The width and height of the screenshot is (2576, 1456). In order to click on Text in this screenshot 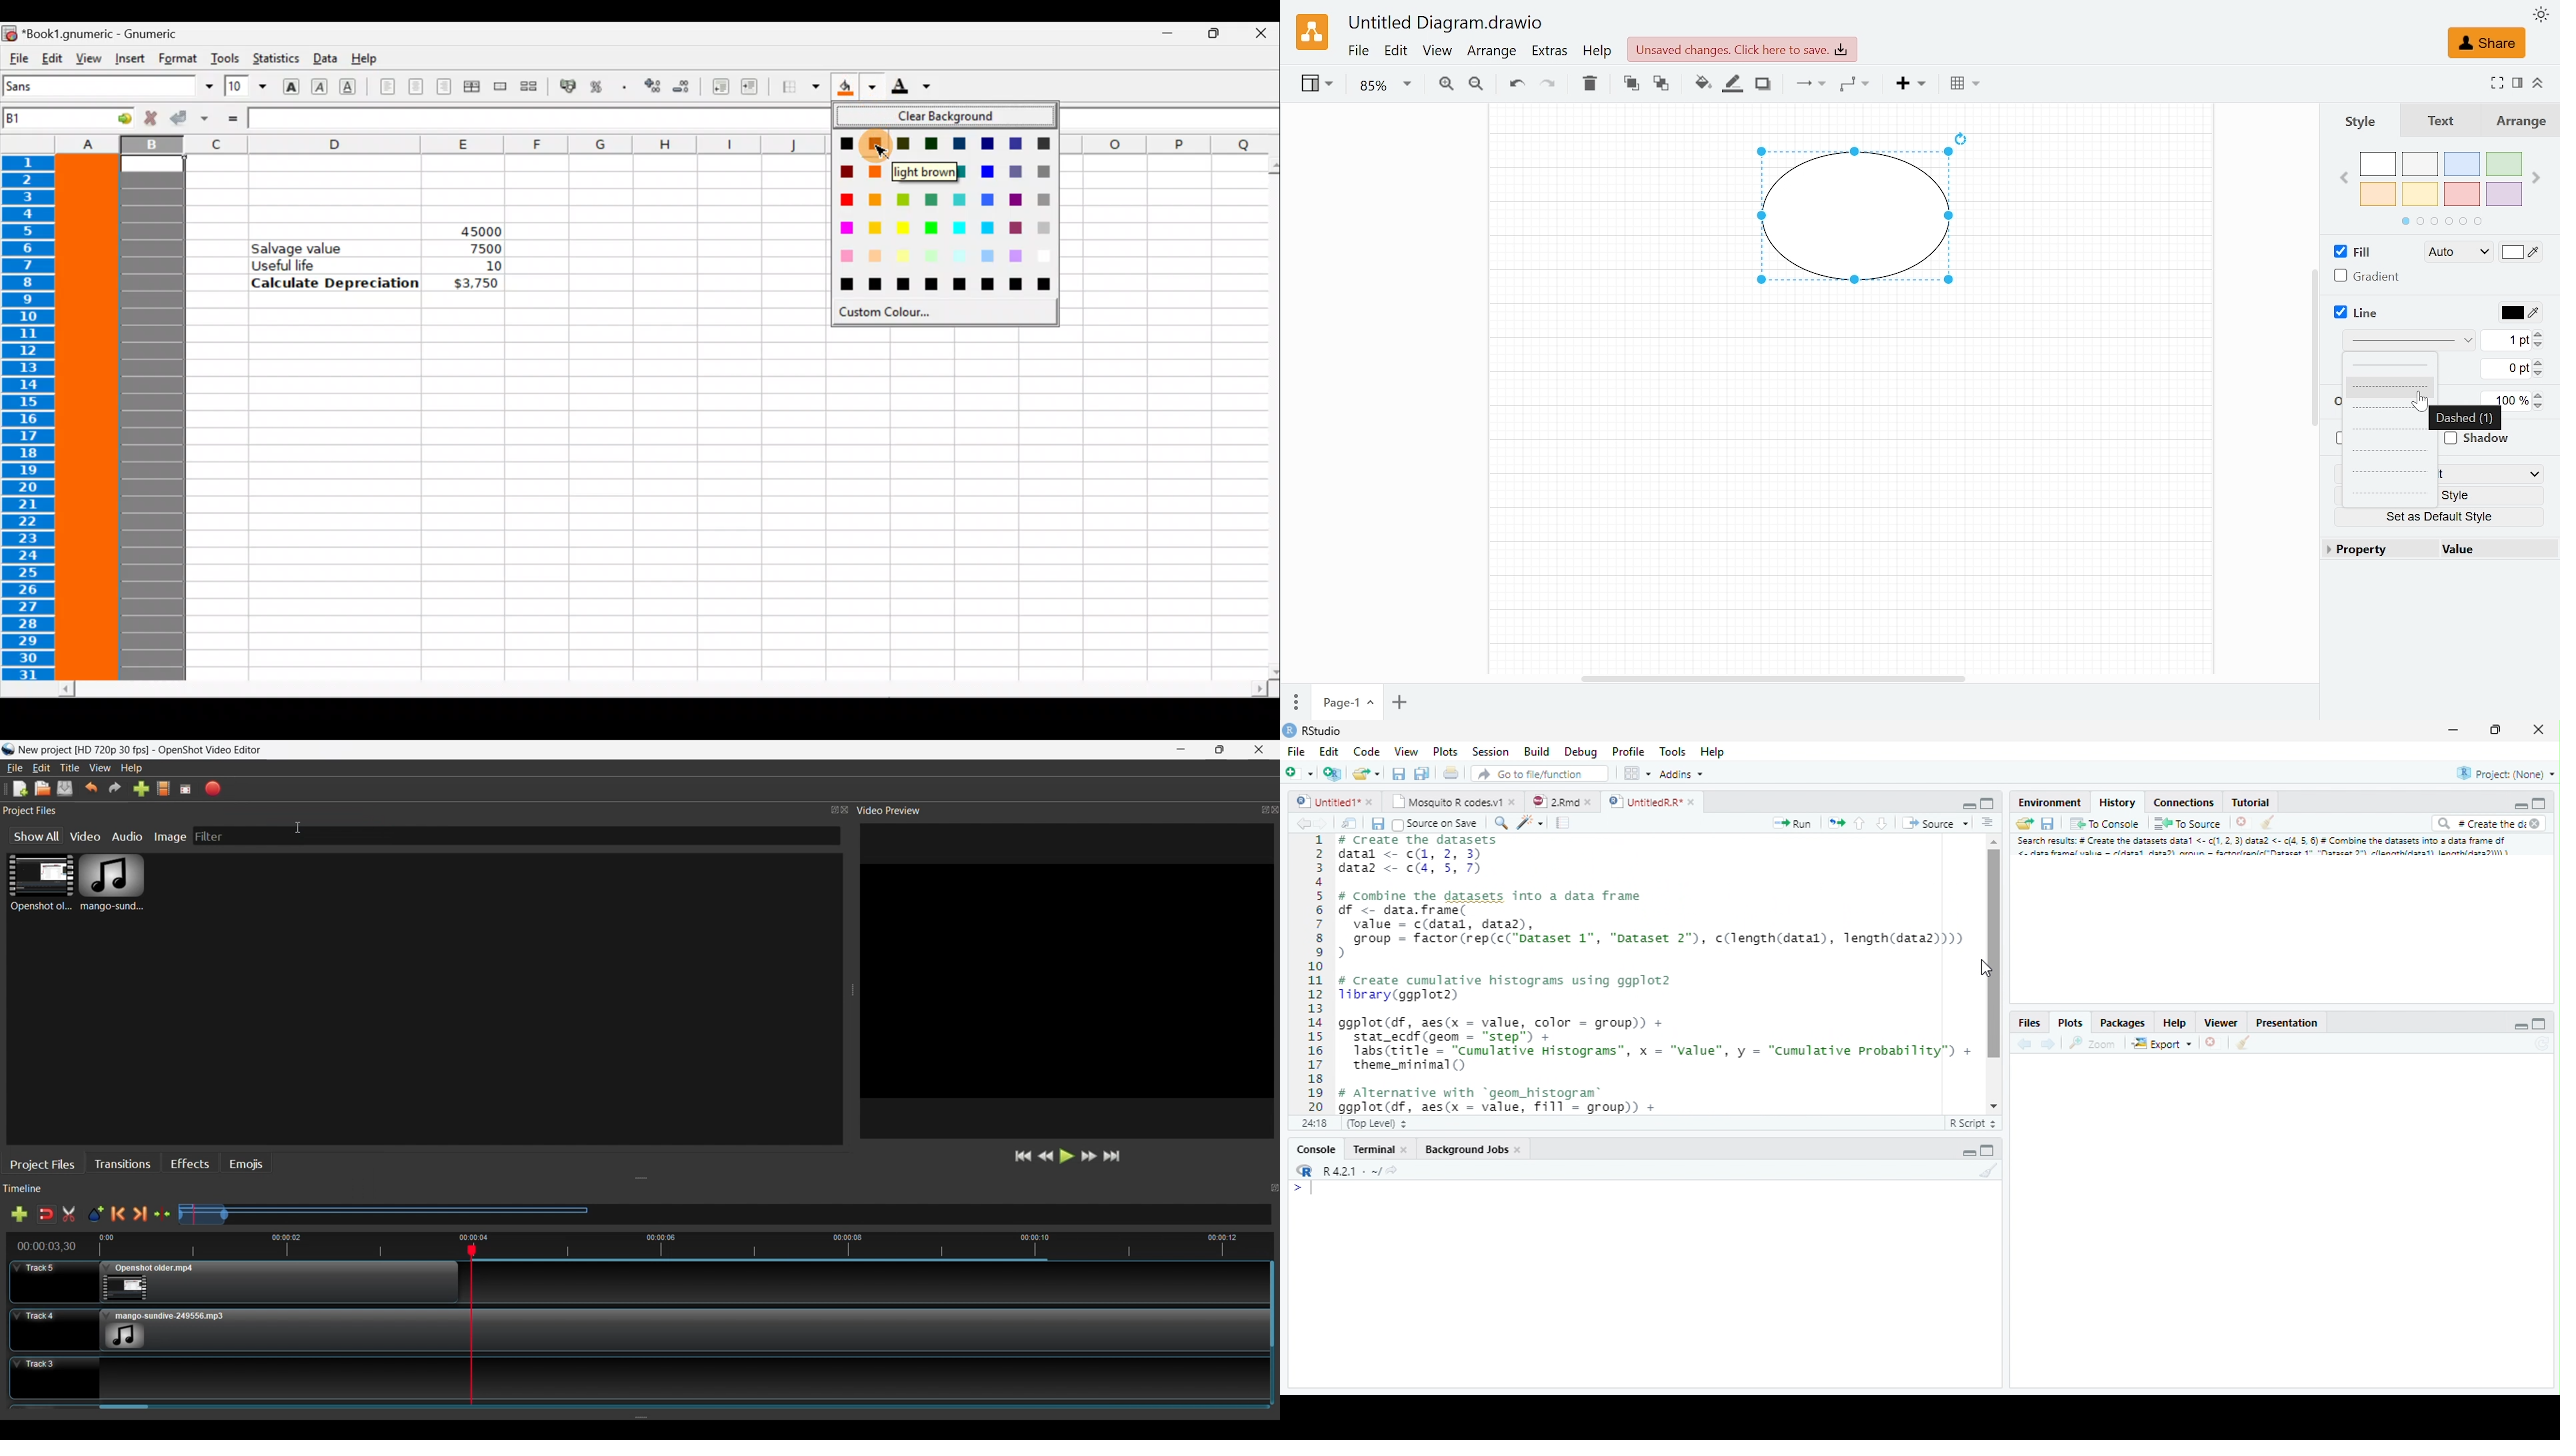, I will do `click(2450, 121)`.